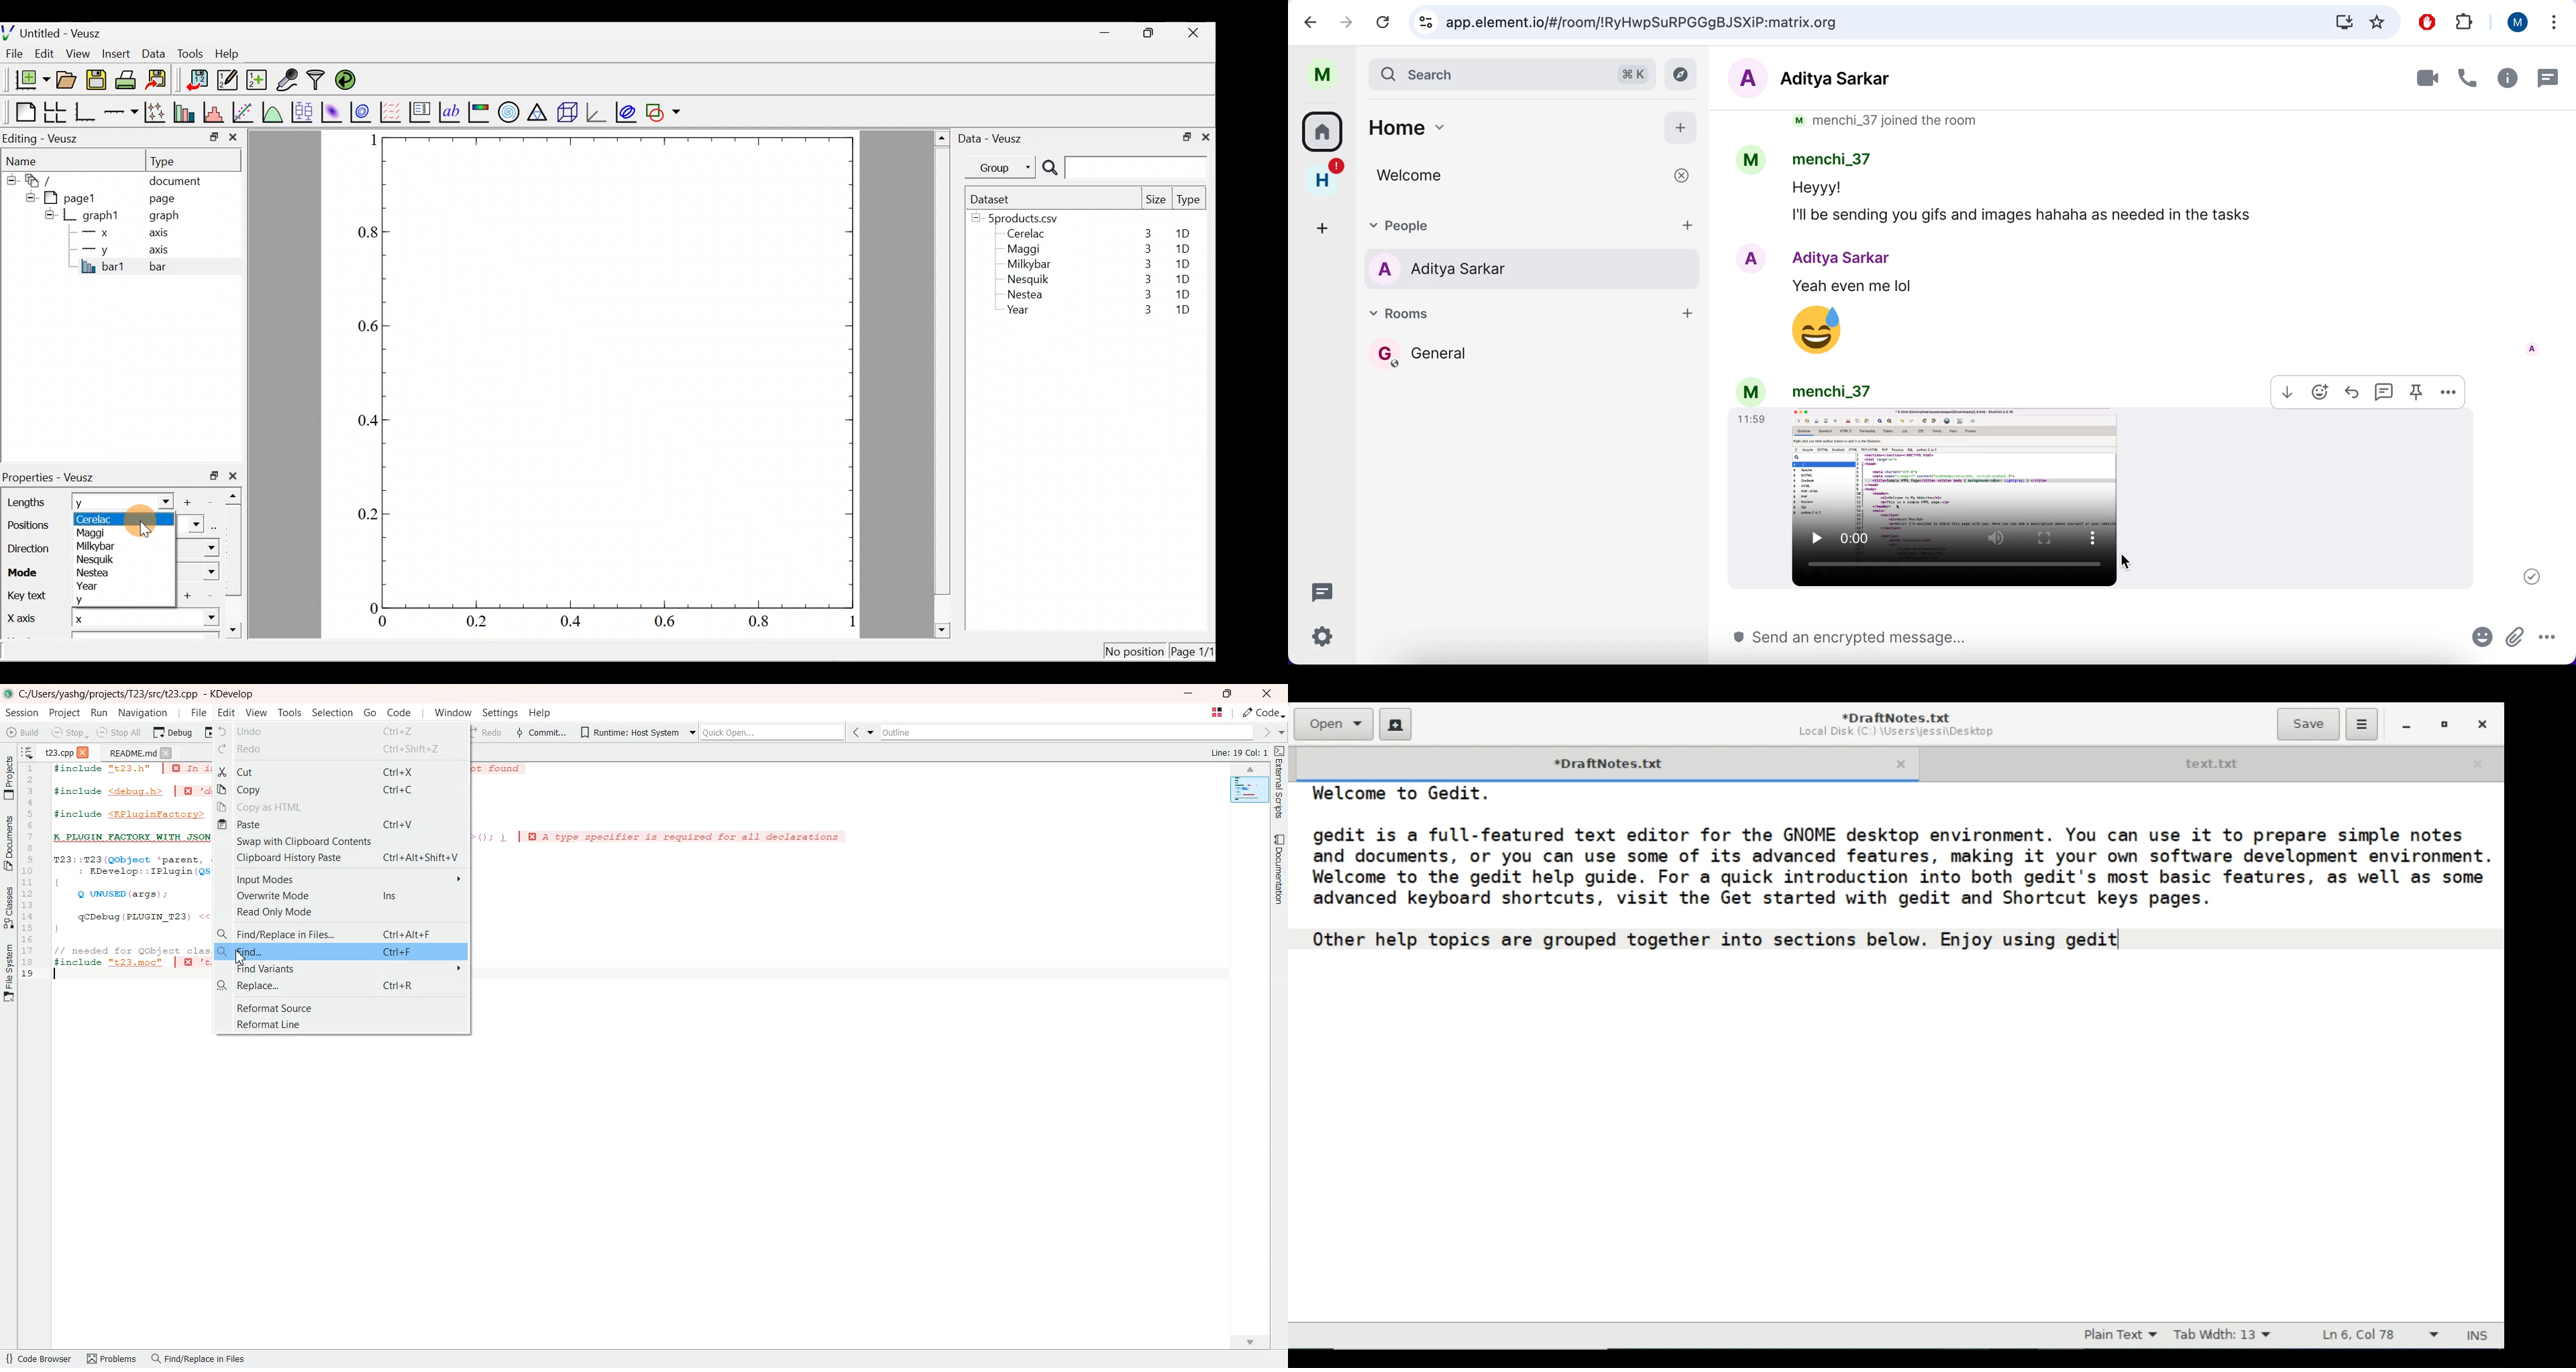 The height and width of the screenshot is (1372, 2576). I want to click on Lengths, so click(27, 502).